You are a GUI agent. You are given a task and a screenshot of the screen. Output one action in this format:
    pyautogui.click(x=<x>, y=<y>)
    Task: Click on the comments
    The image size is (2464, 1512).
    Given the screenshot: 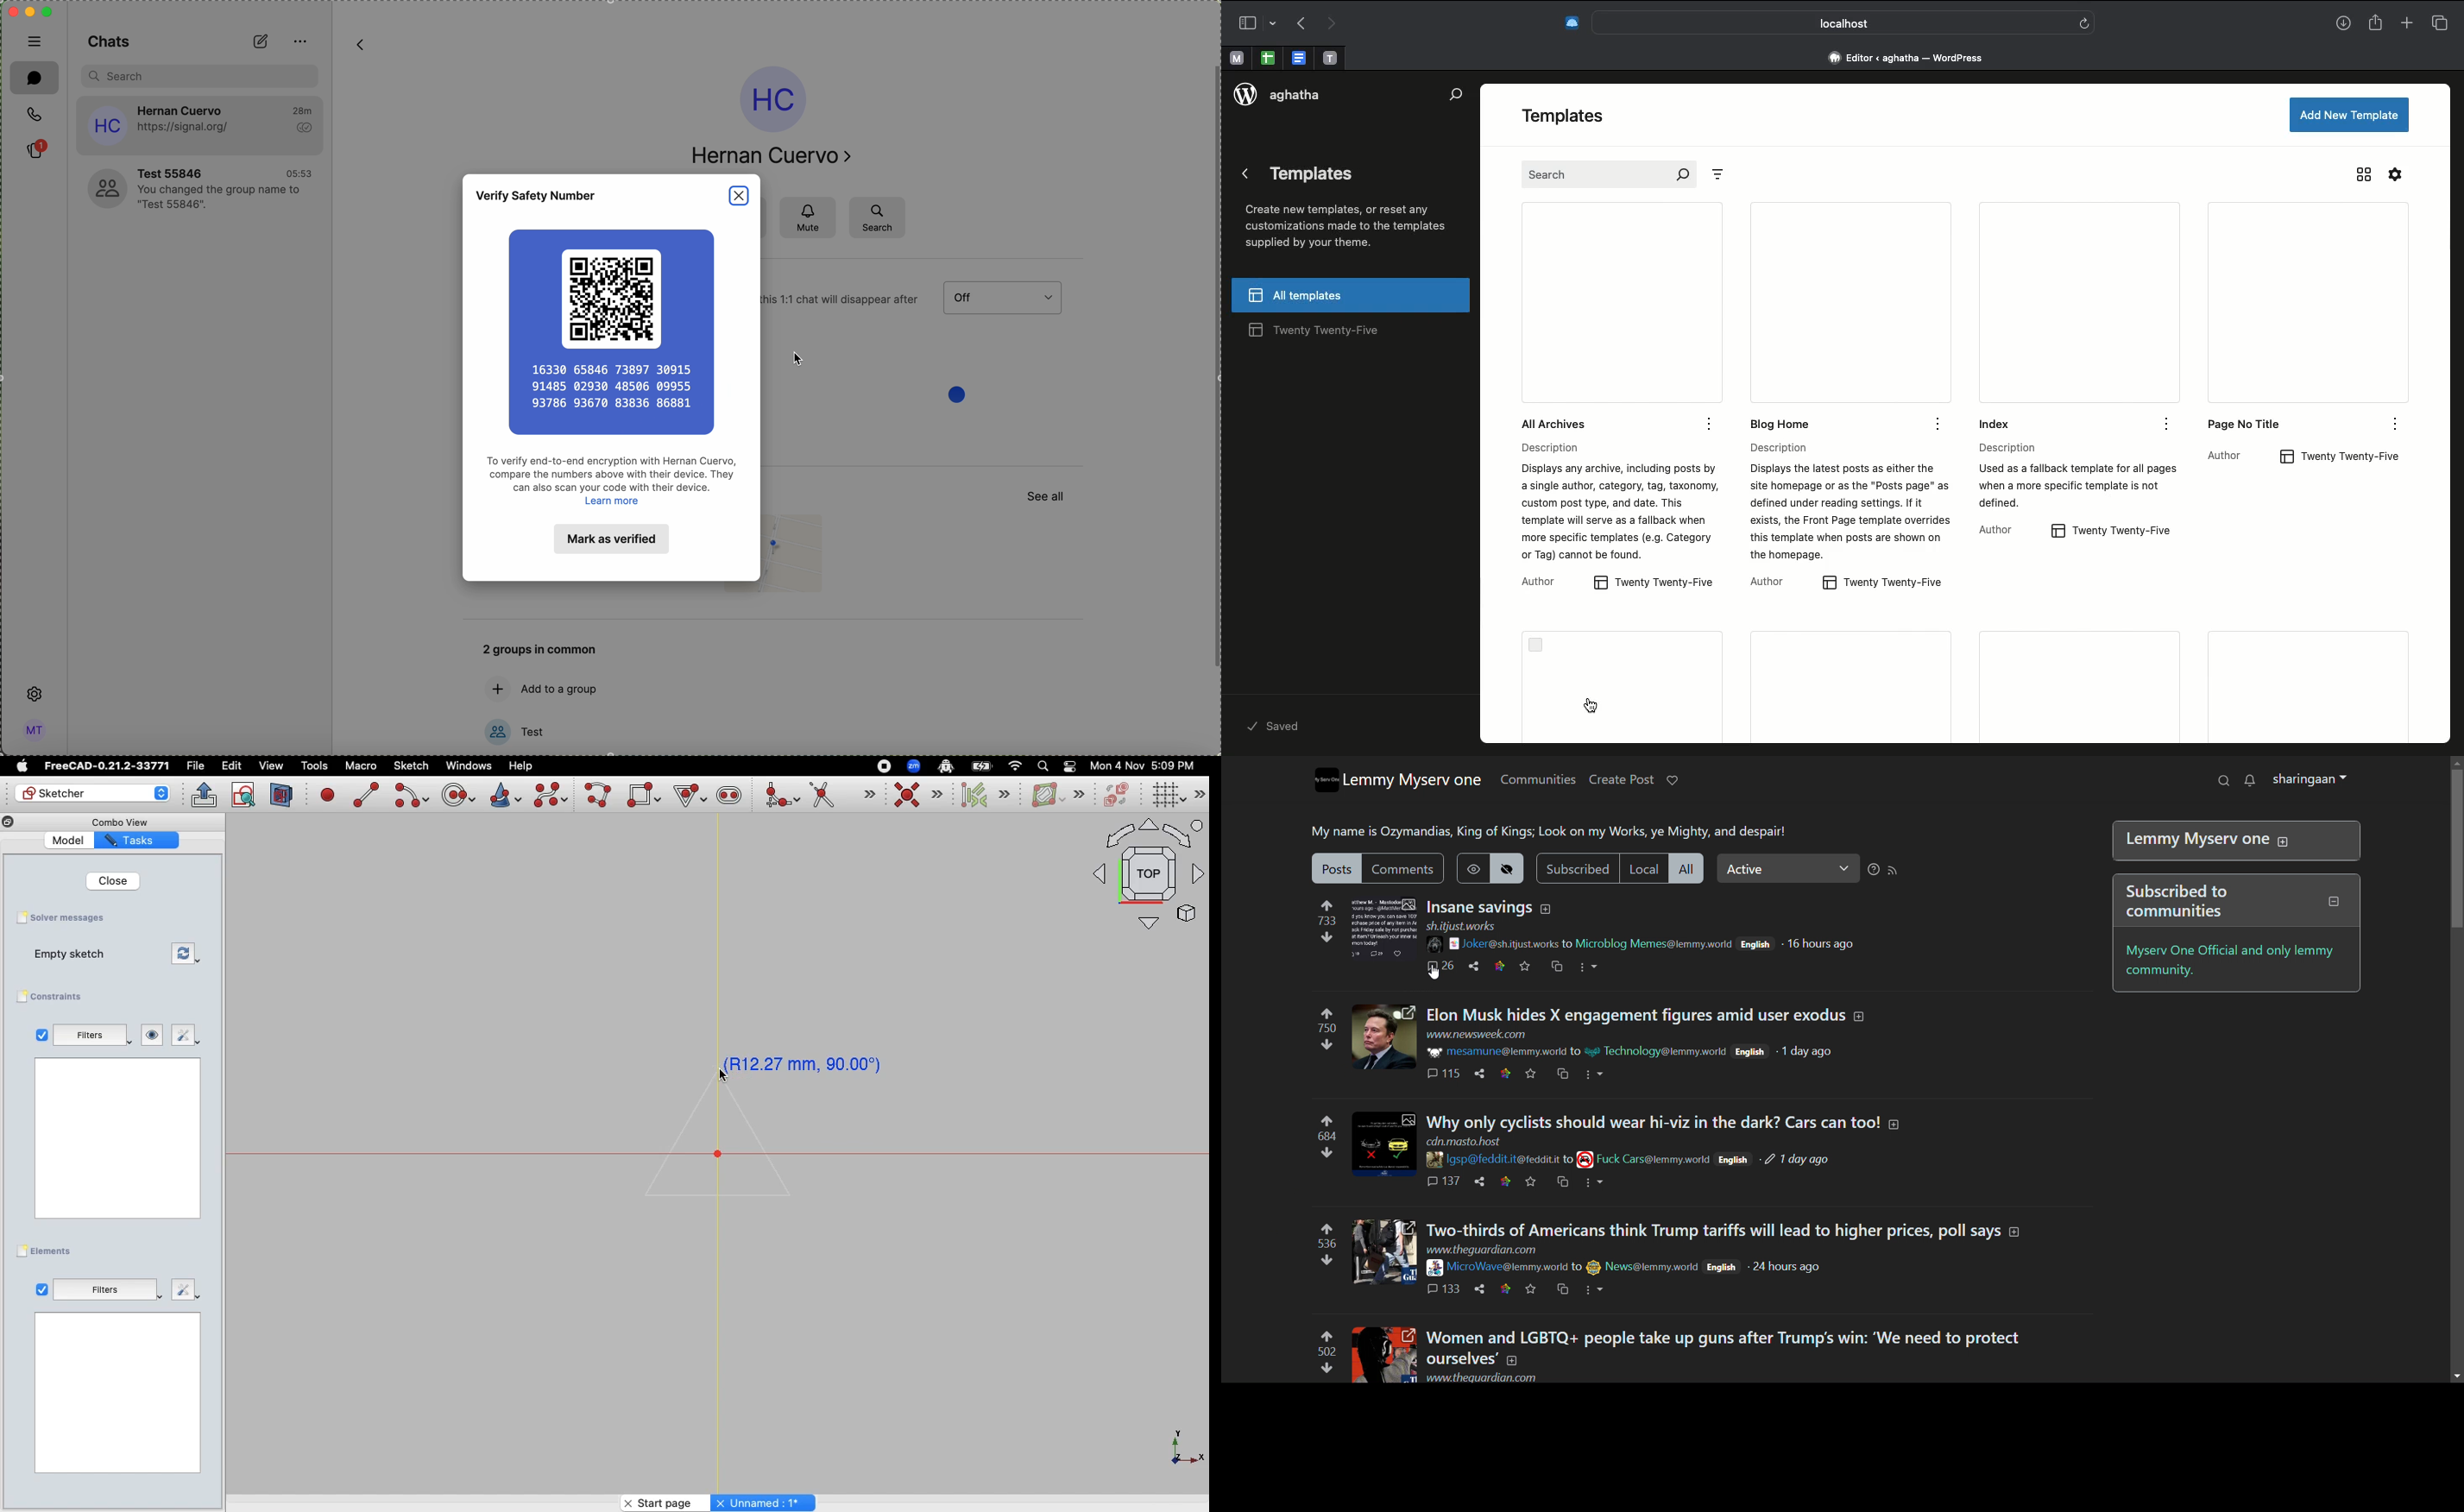 What is the action you would take?
    pyautogui.click(x=1402, y=868)
    